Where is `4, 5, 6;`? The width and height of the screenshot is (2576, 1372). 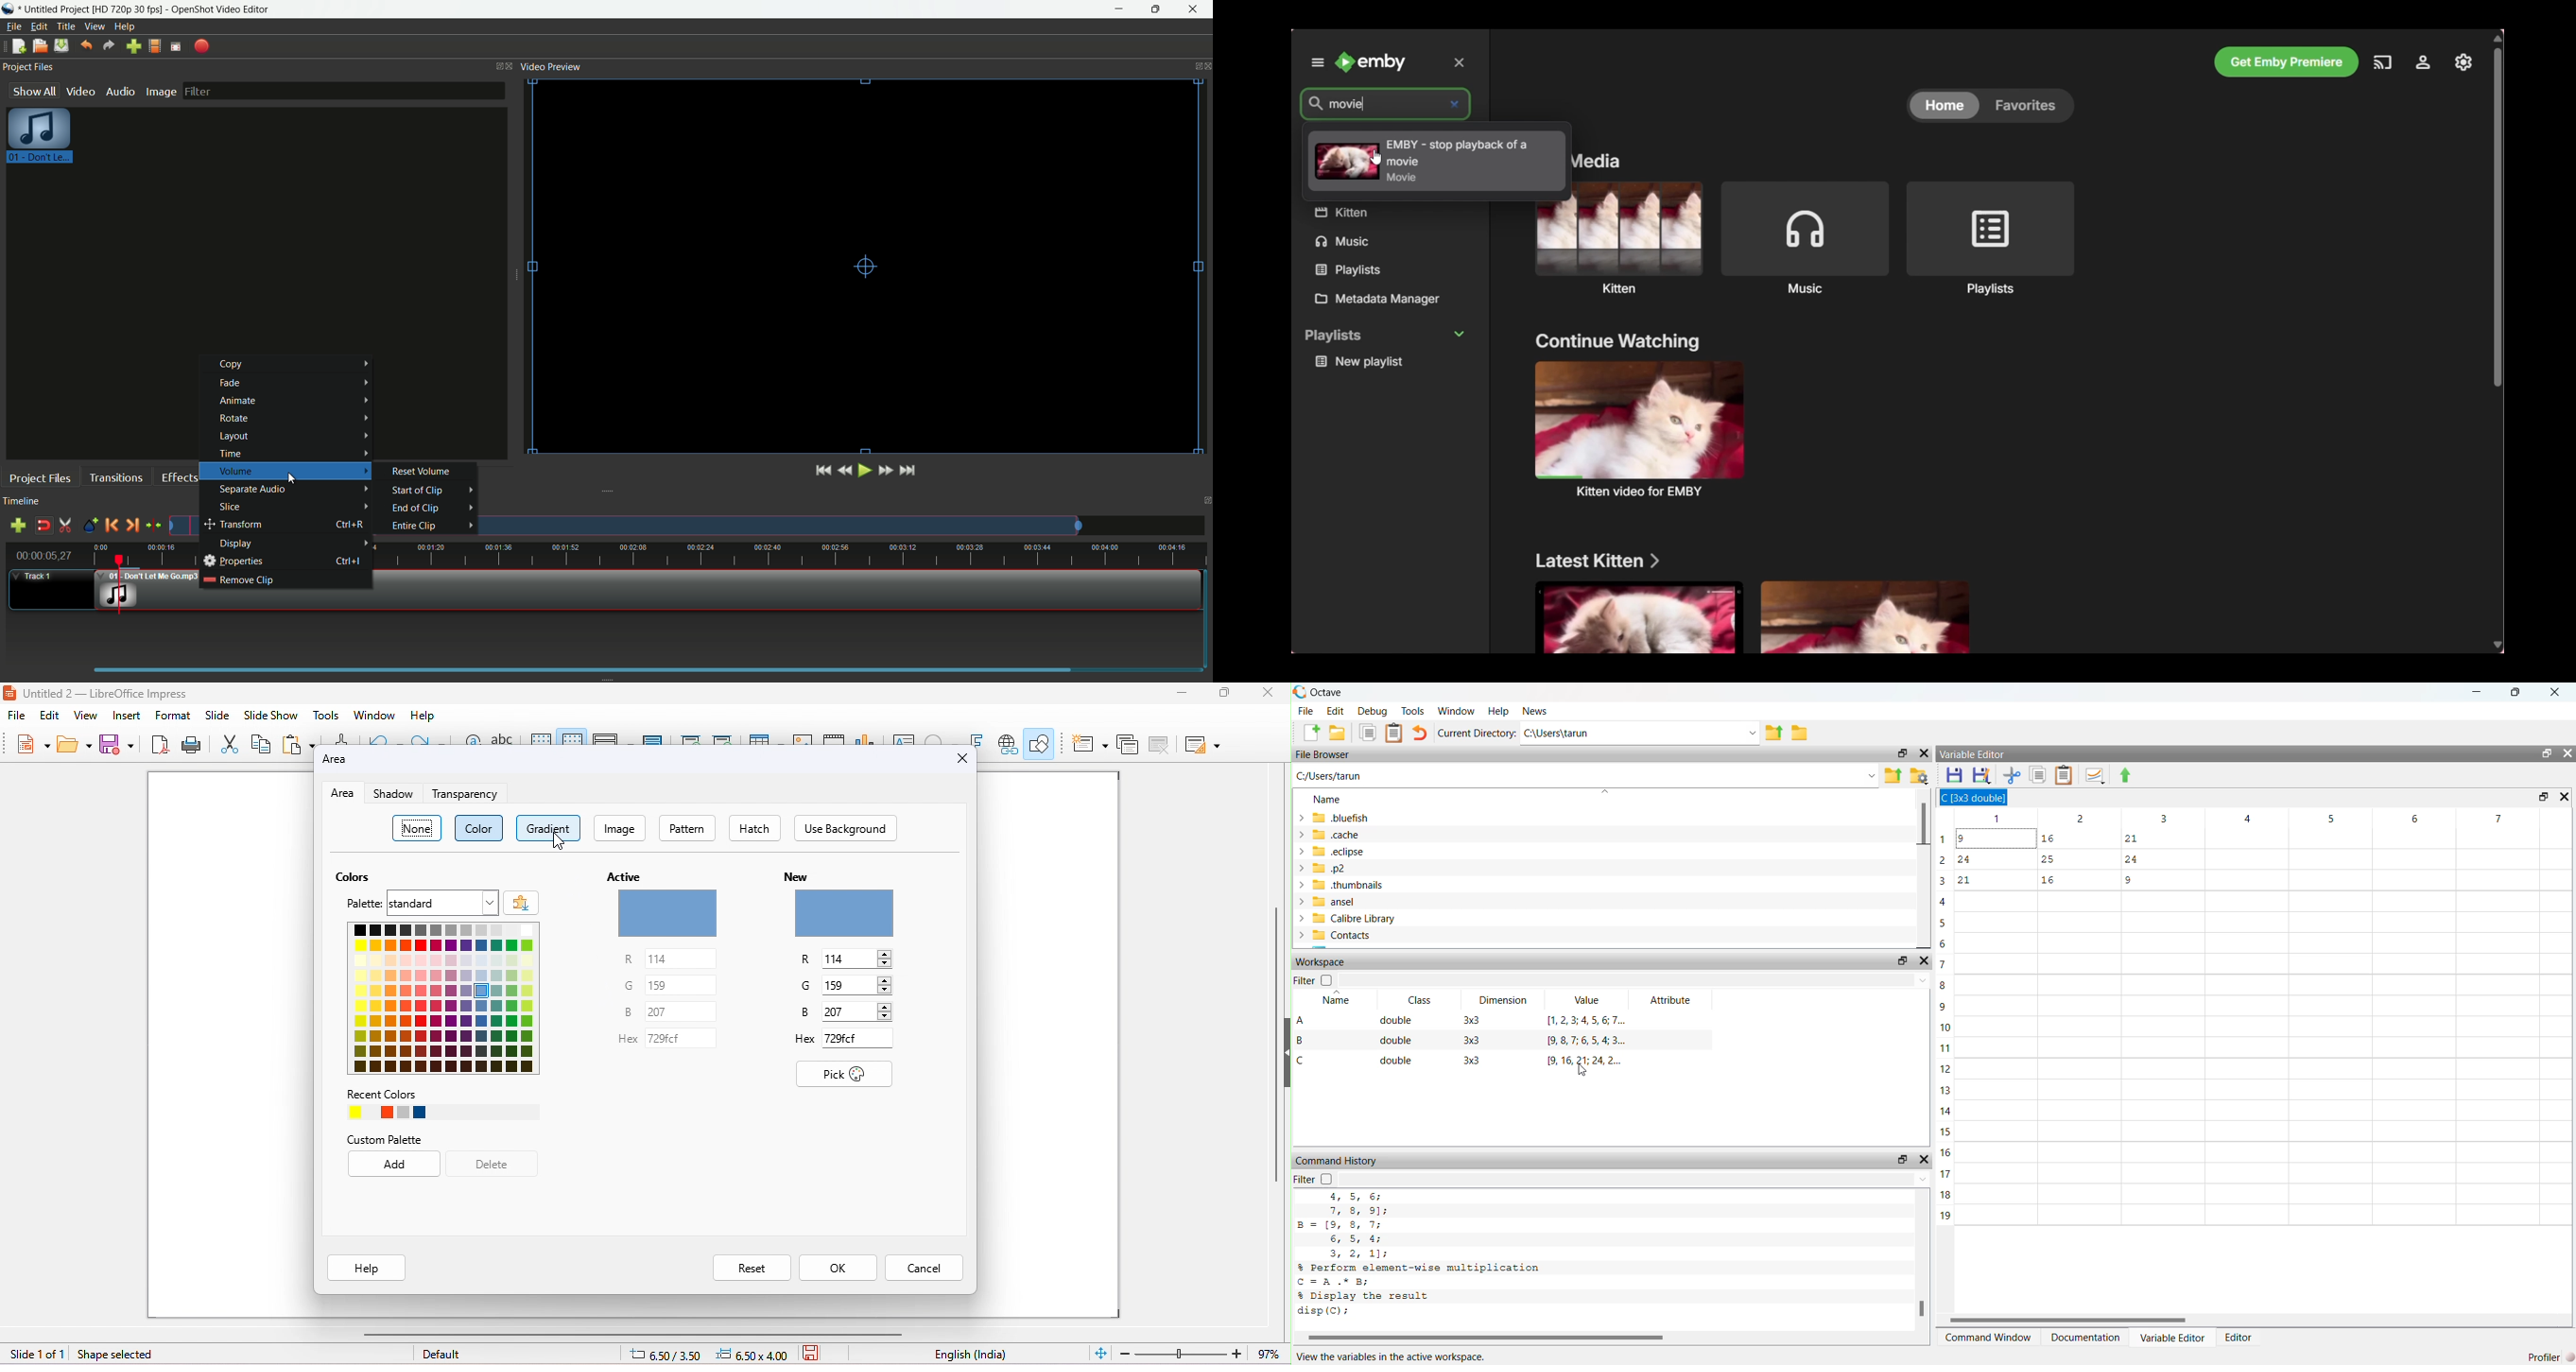 4, 5, 6; is located at coordinates (1353, 1197).